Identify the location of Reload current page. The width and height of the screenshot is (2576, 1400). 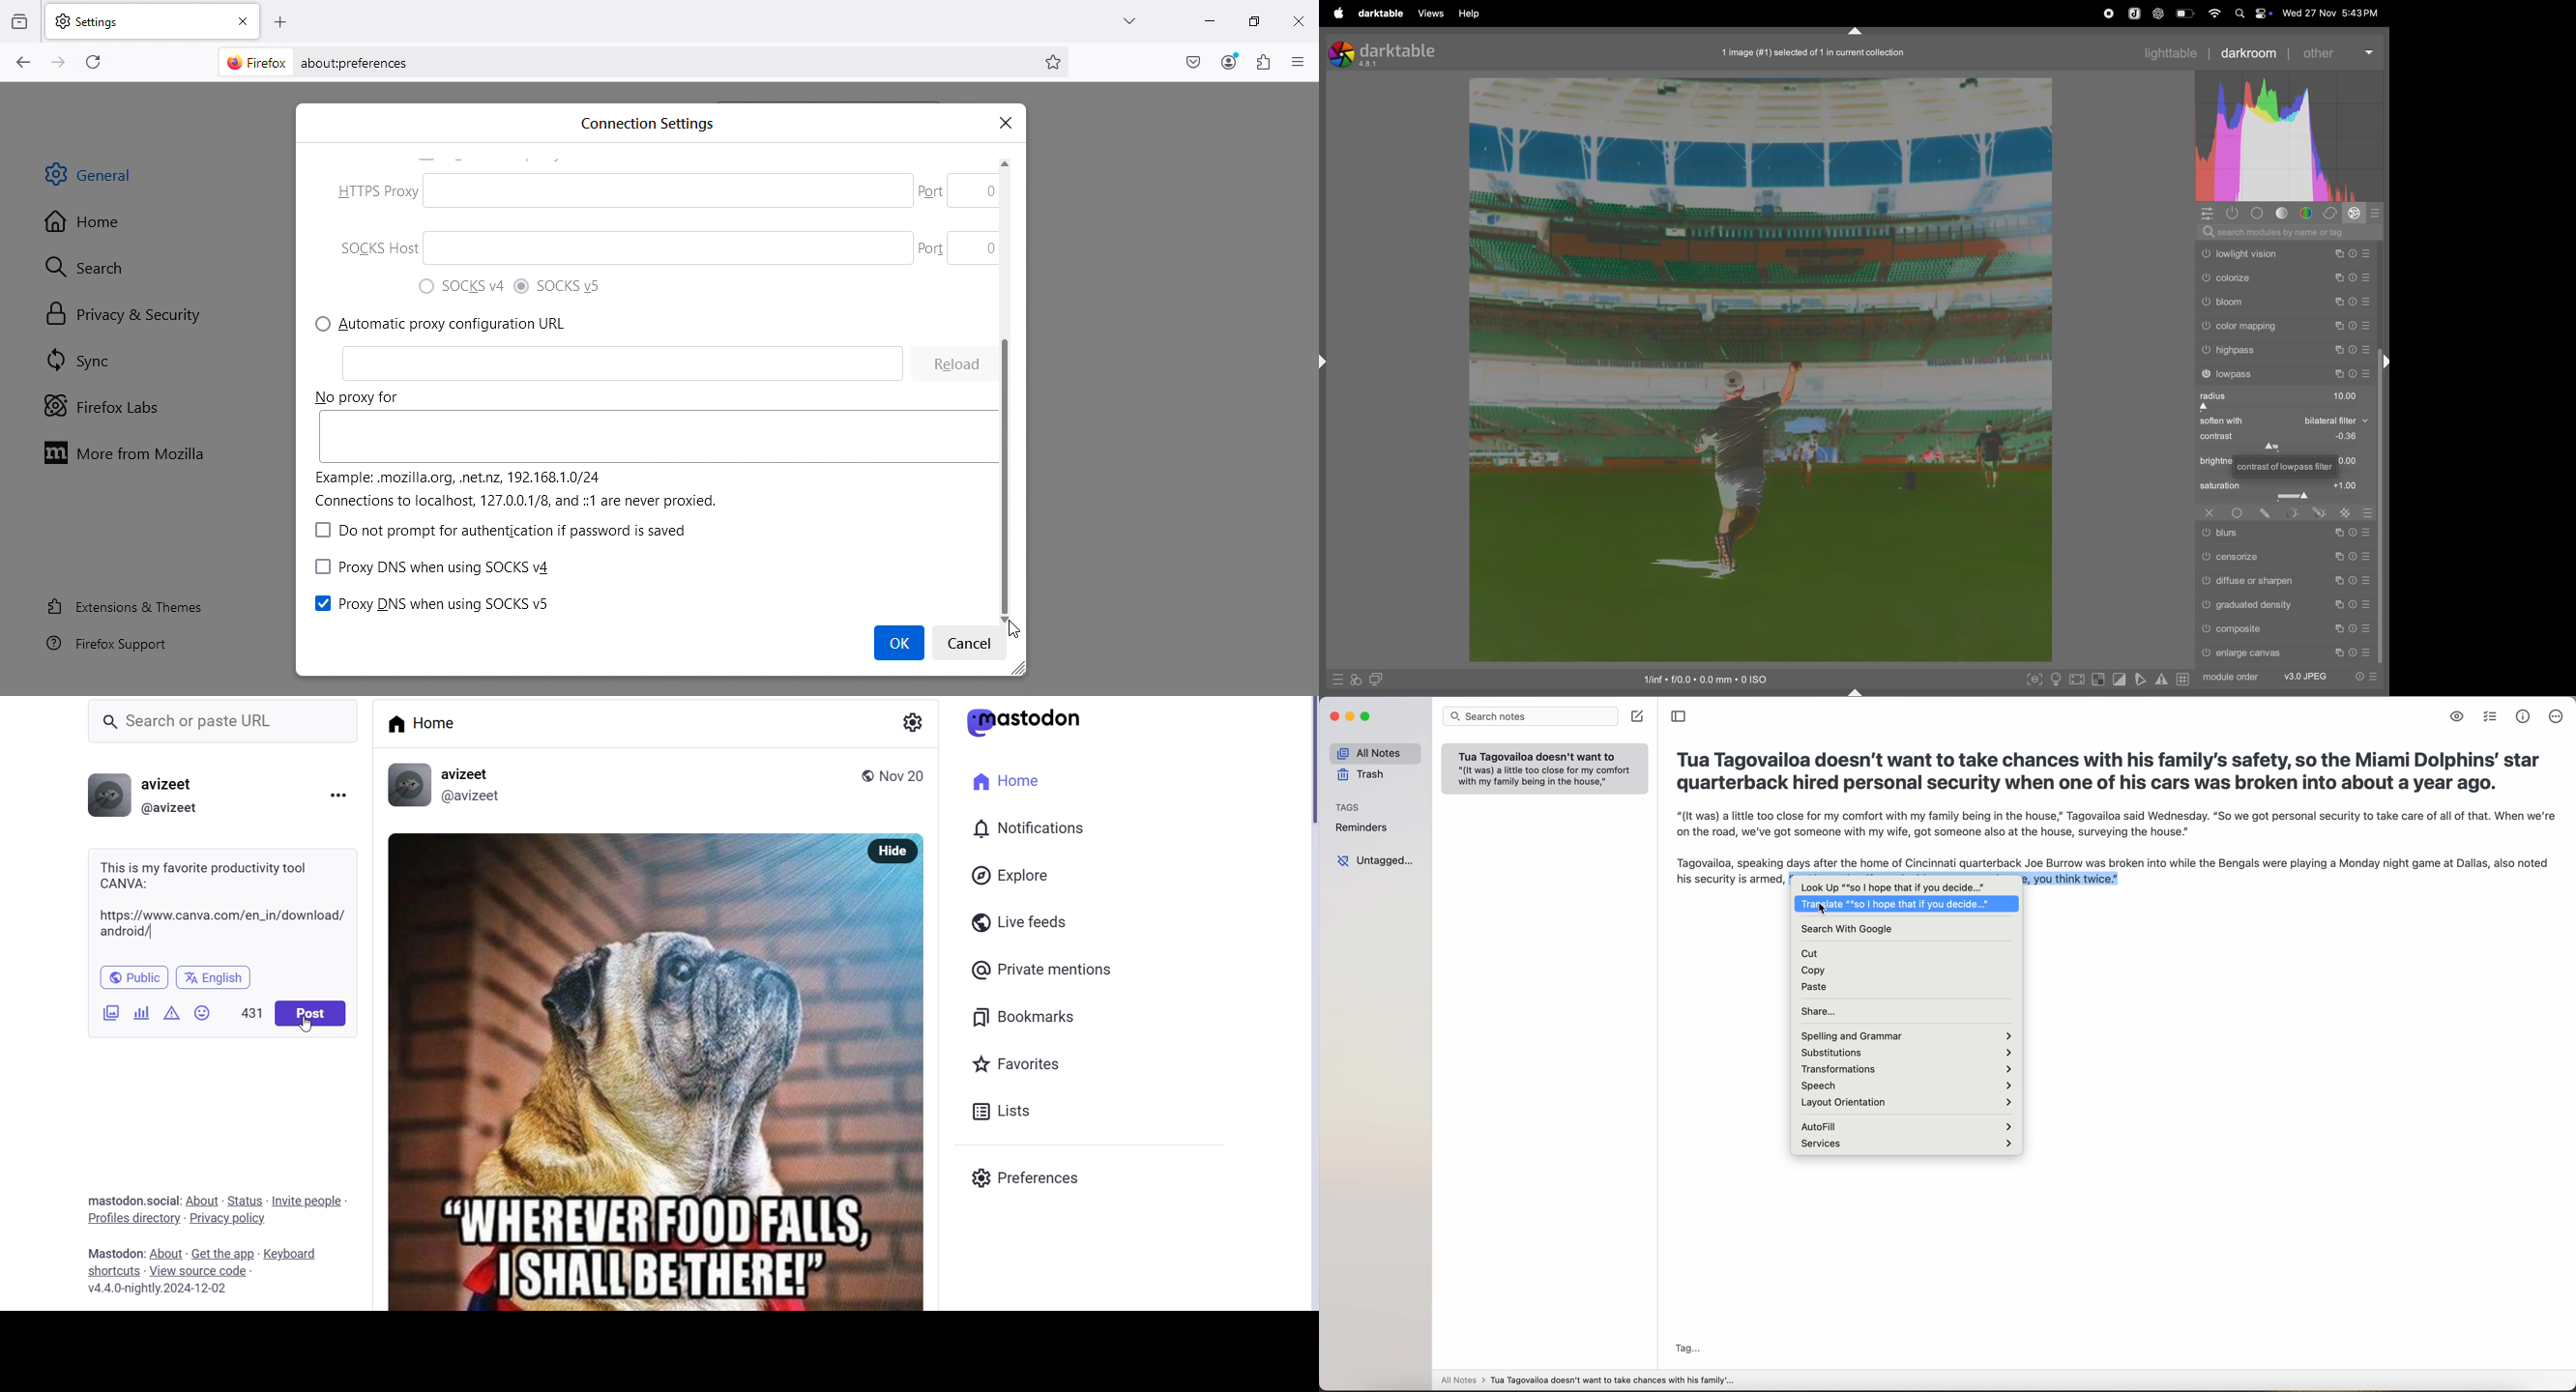
(96, 60).